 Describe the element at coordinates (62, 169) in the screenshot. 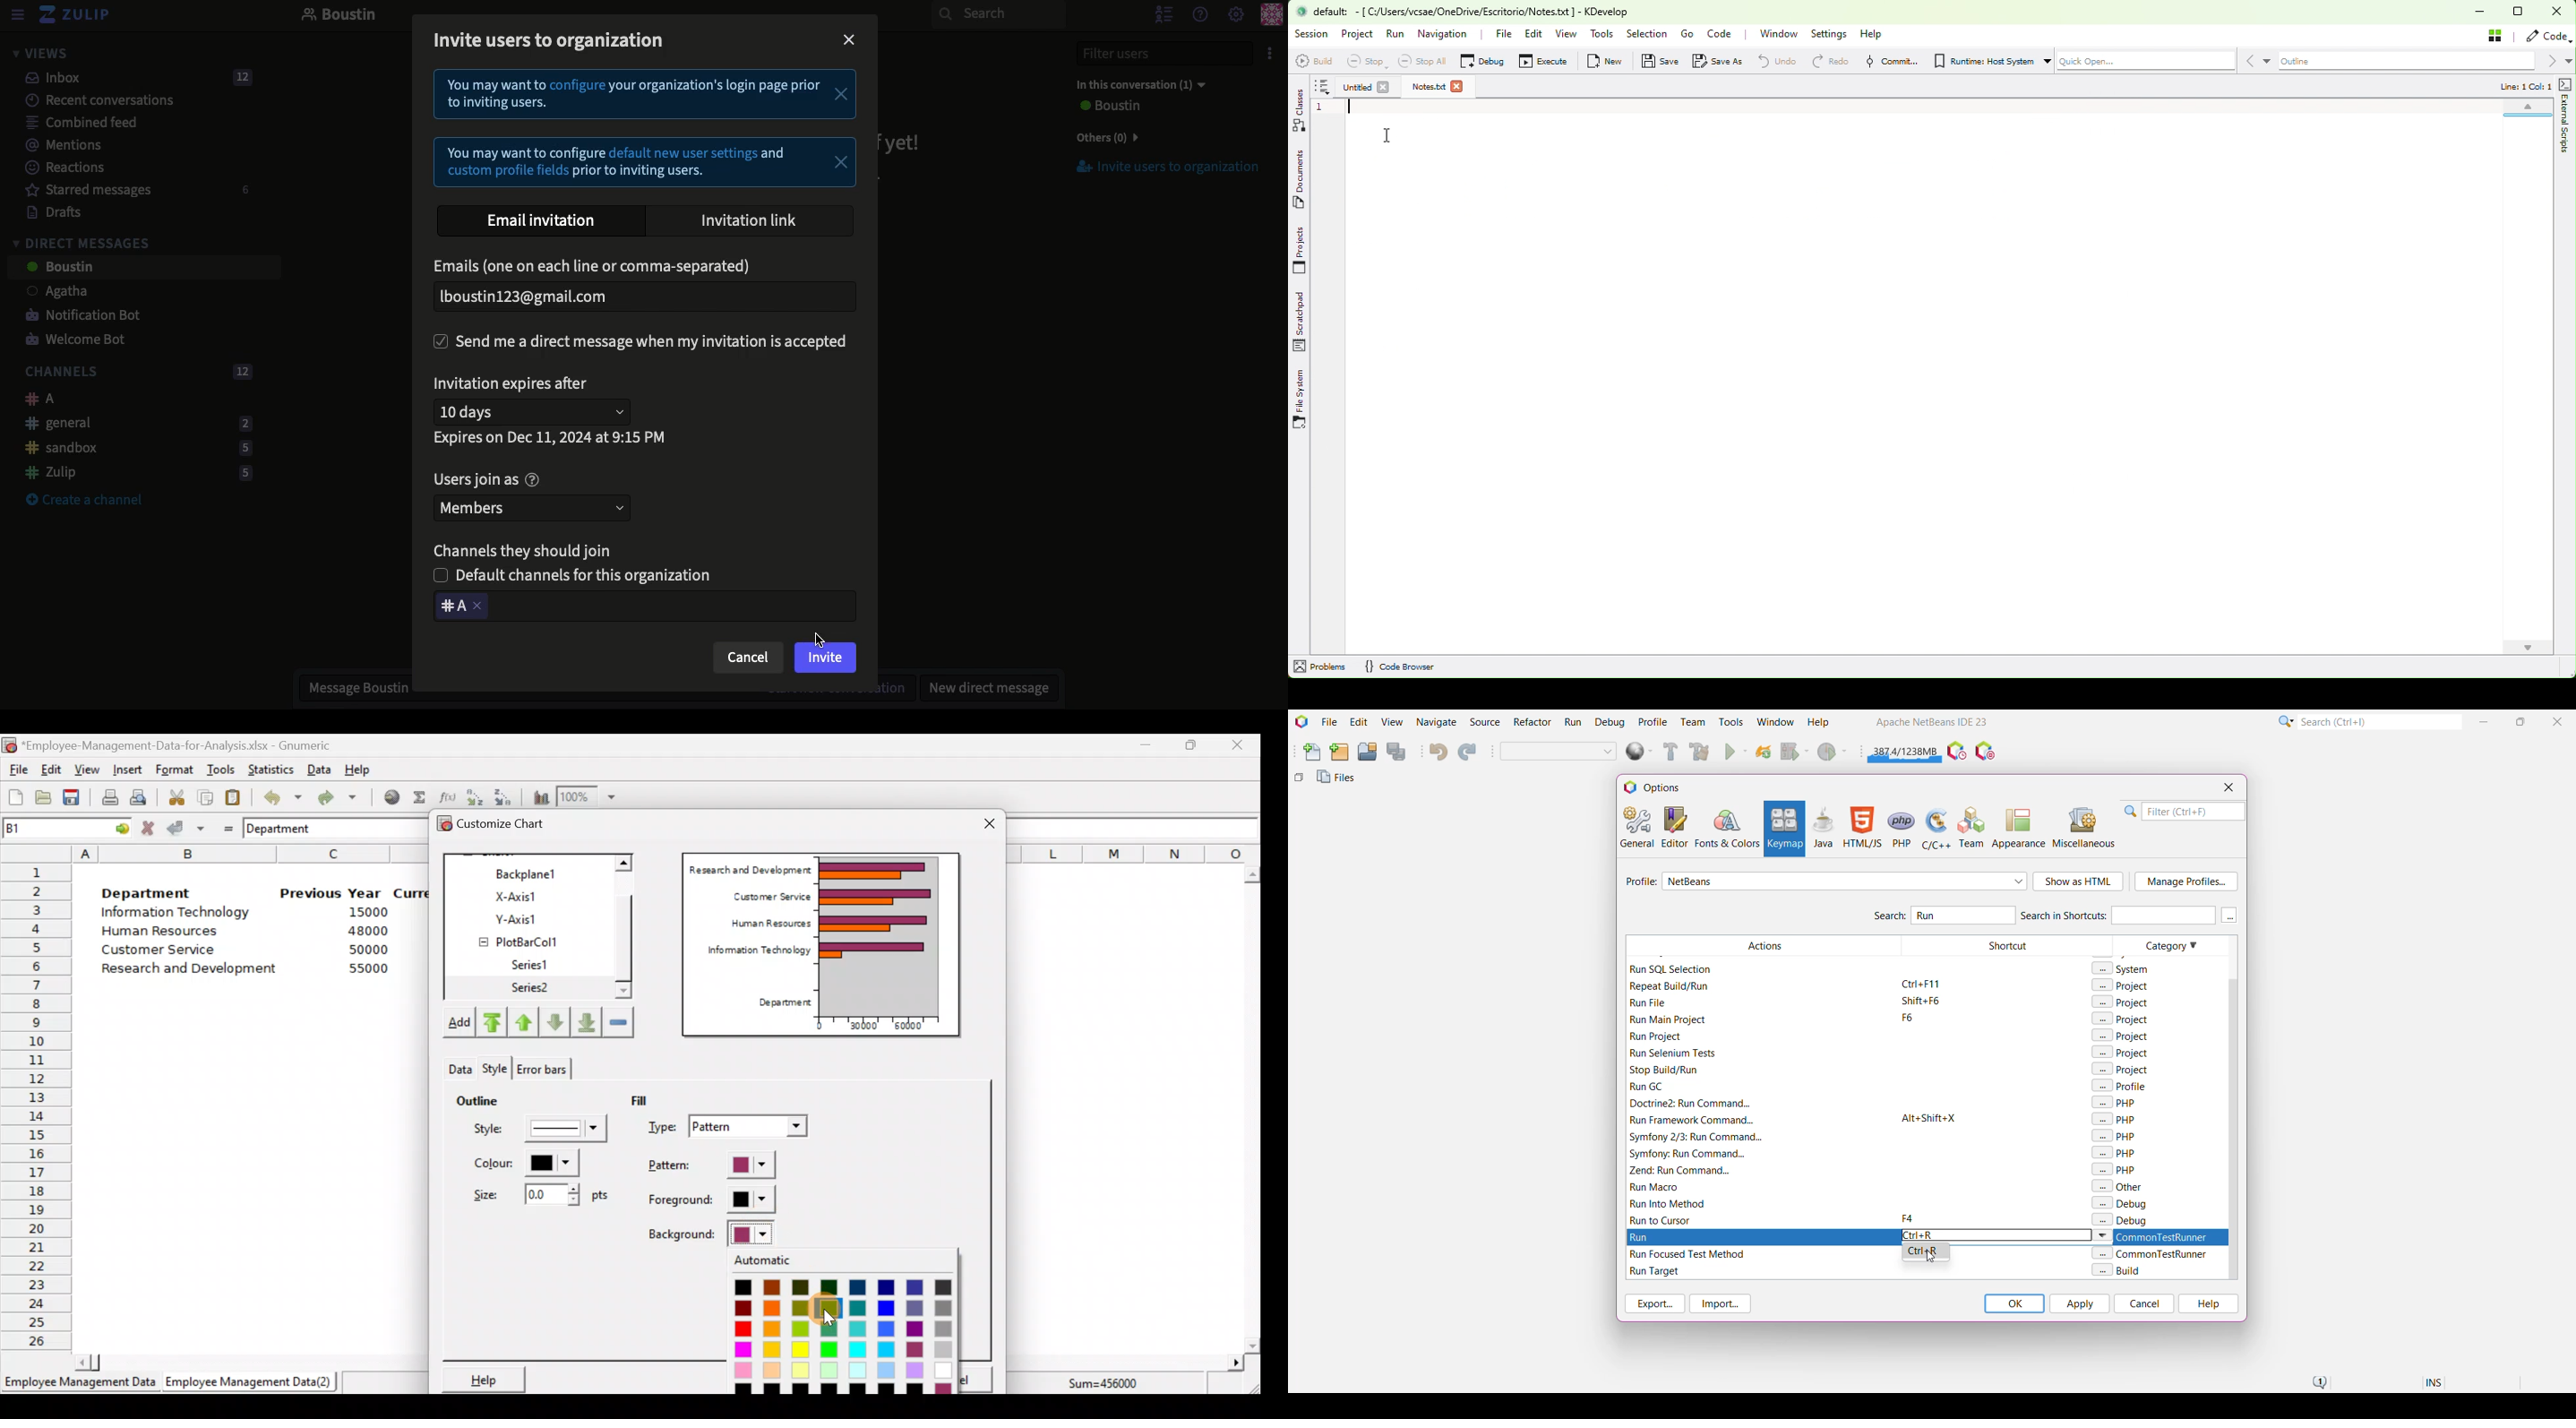

I see `Reactions` at that location.